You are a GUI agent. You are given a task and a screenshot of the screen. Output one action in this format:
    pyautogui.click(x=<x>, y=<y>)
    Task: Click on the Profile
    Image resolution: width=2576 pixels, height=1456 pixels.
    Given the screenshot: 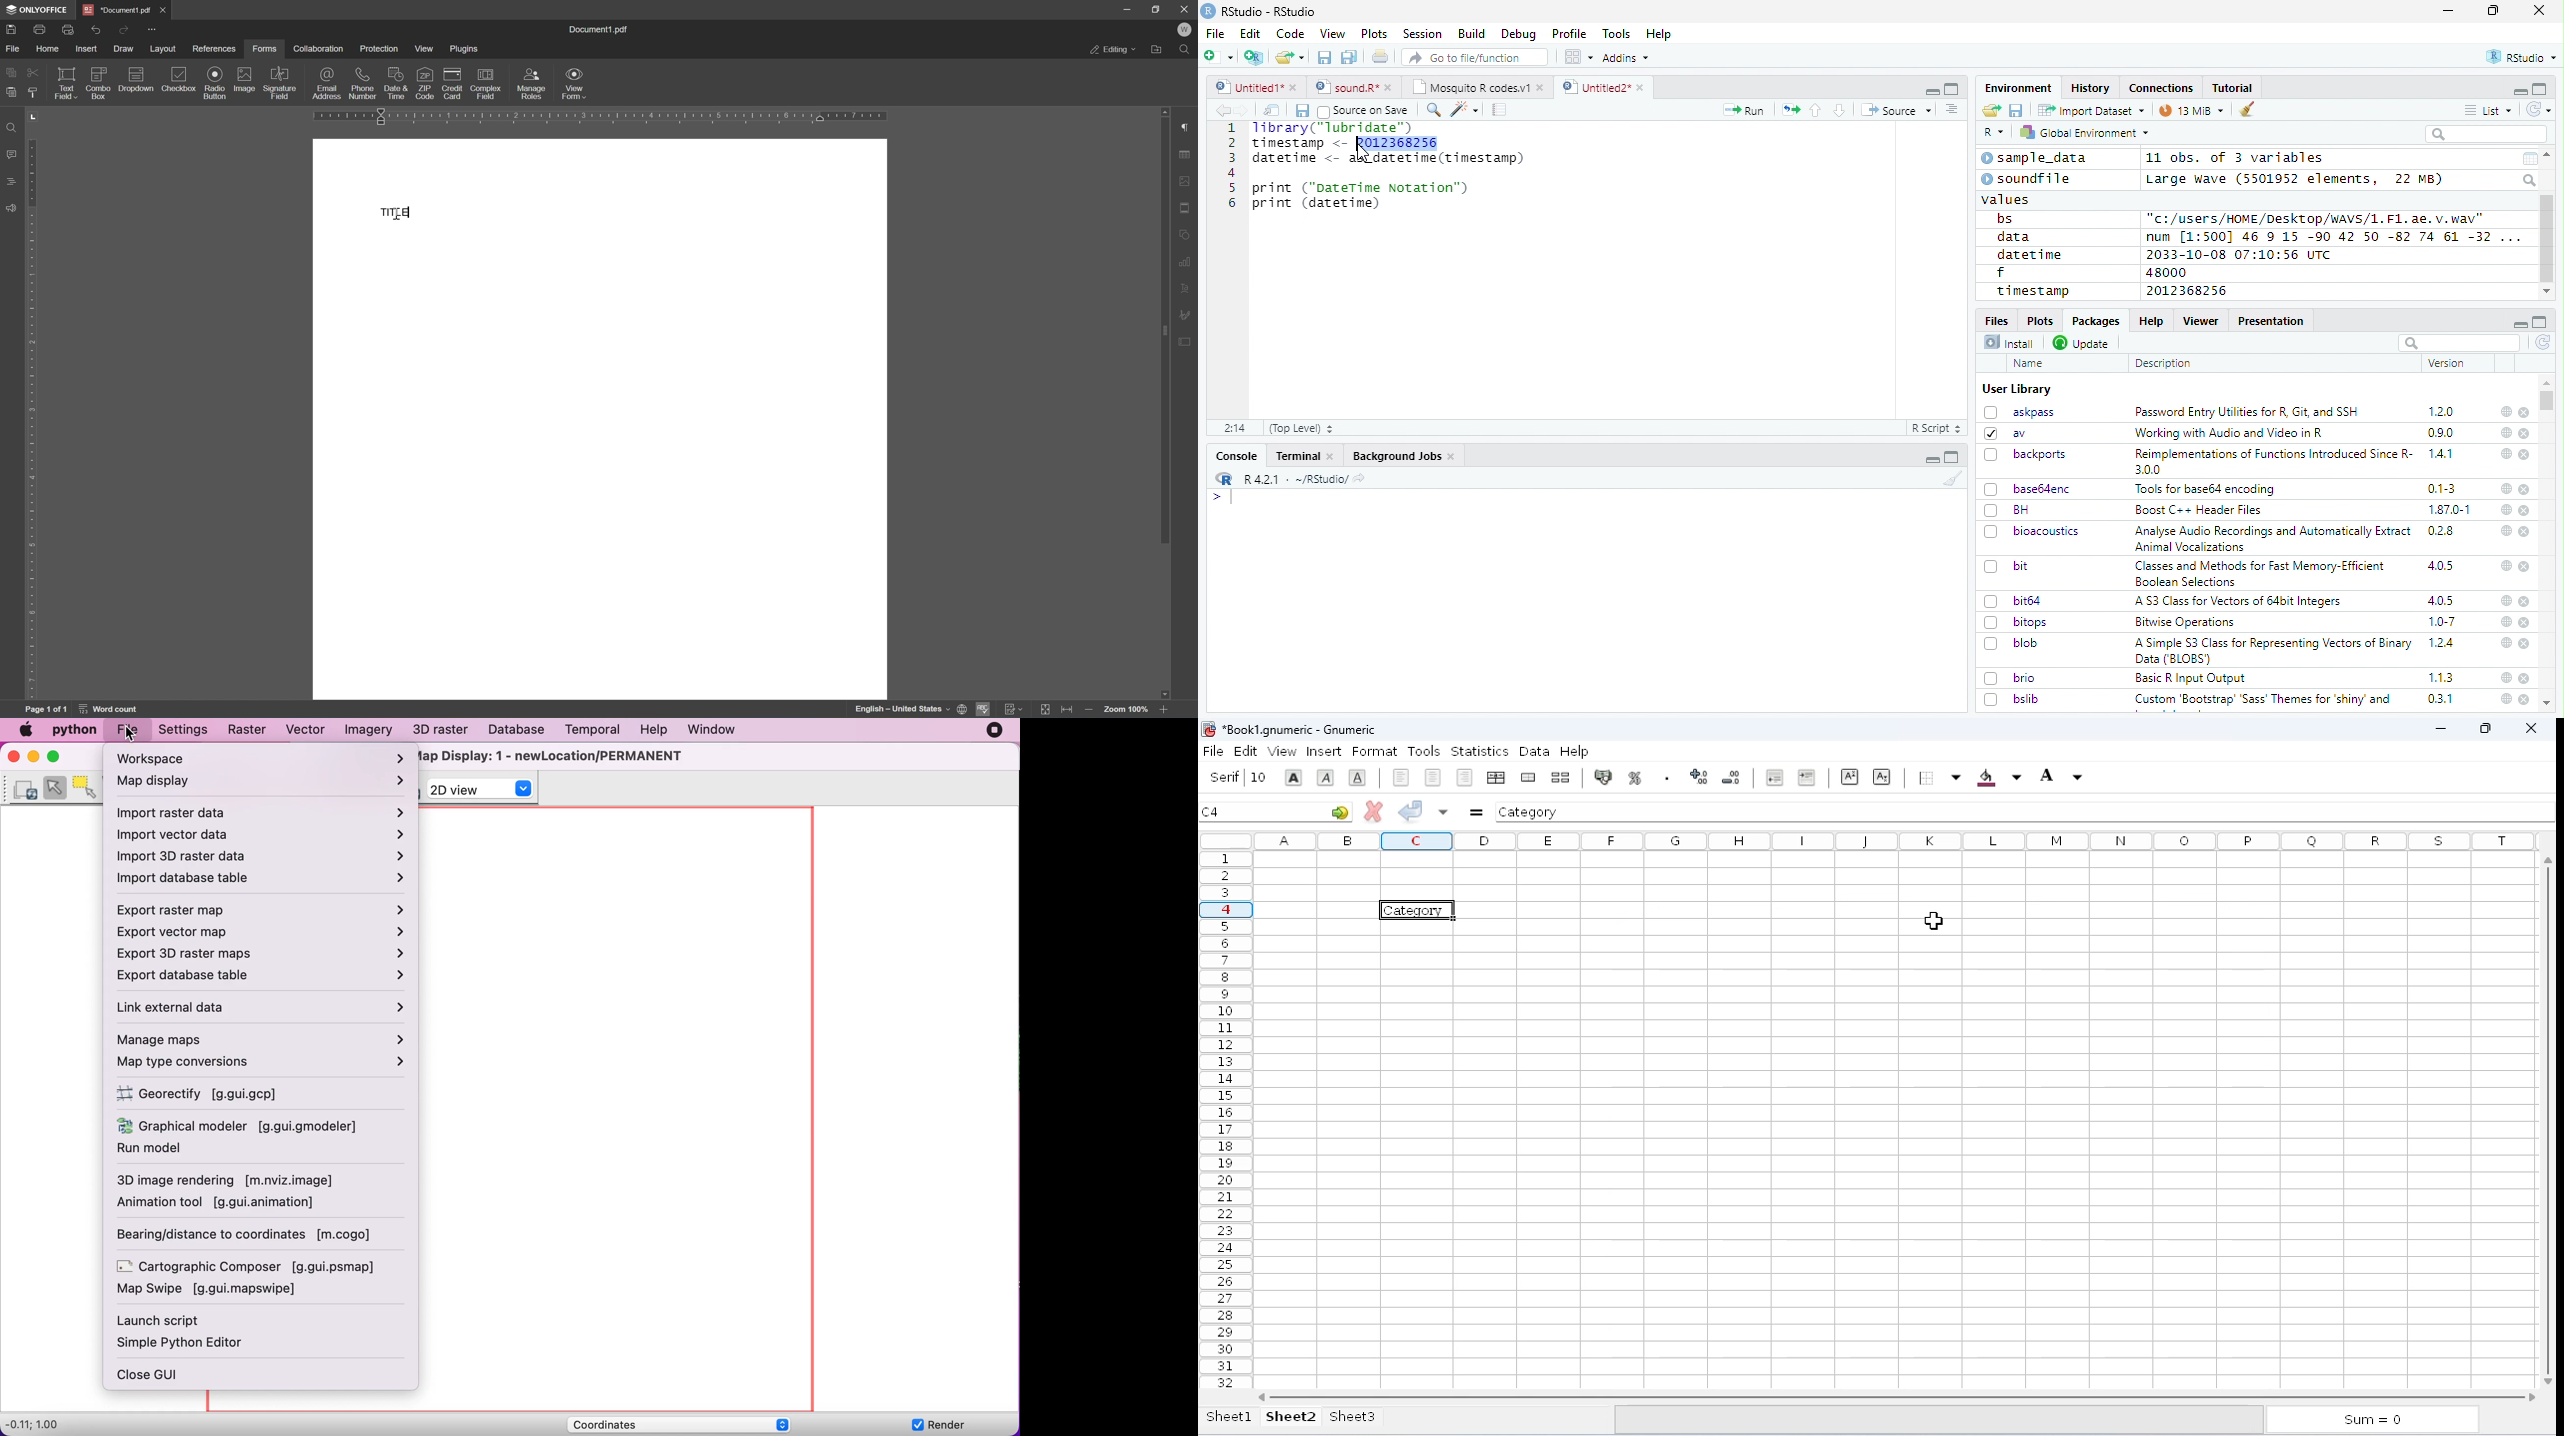 What is the action you would take?
    pyautogui.click(x=1569, y=34)
    